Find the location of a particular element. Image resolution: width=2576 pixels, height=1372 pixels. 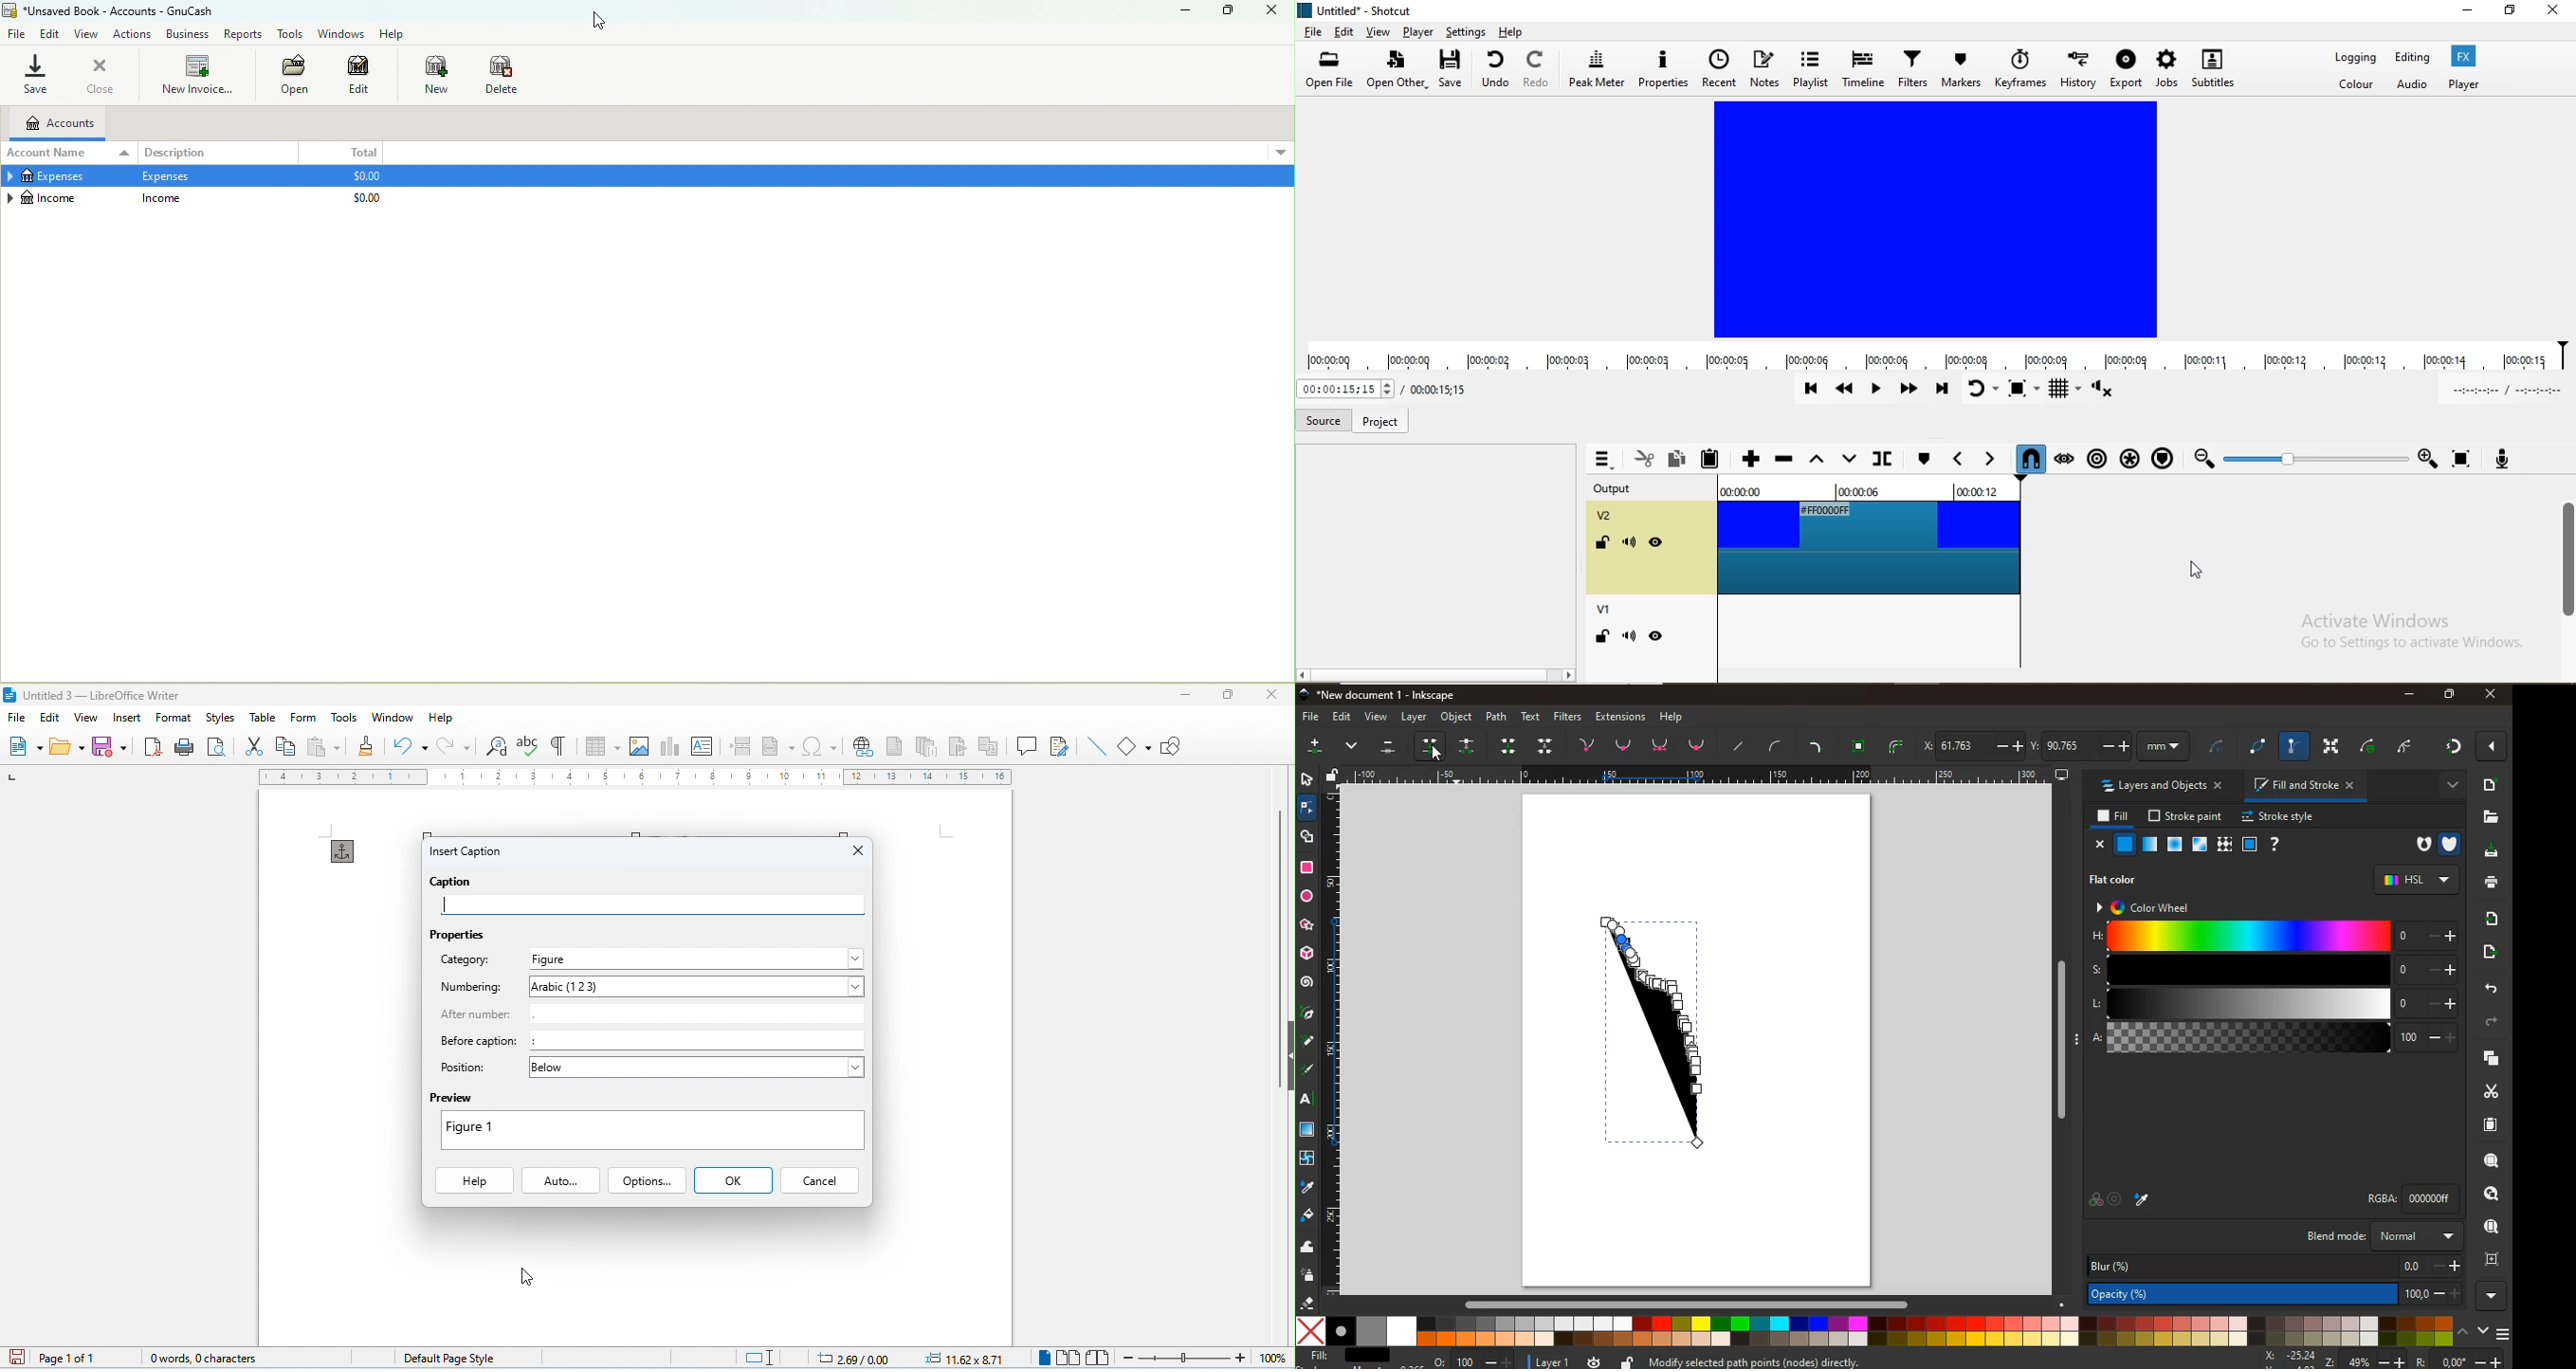

time markers is located at coordinates (1878, 488).